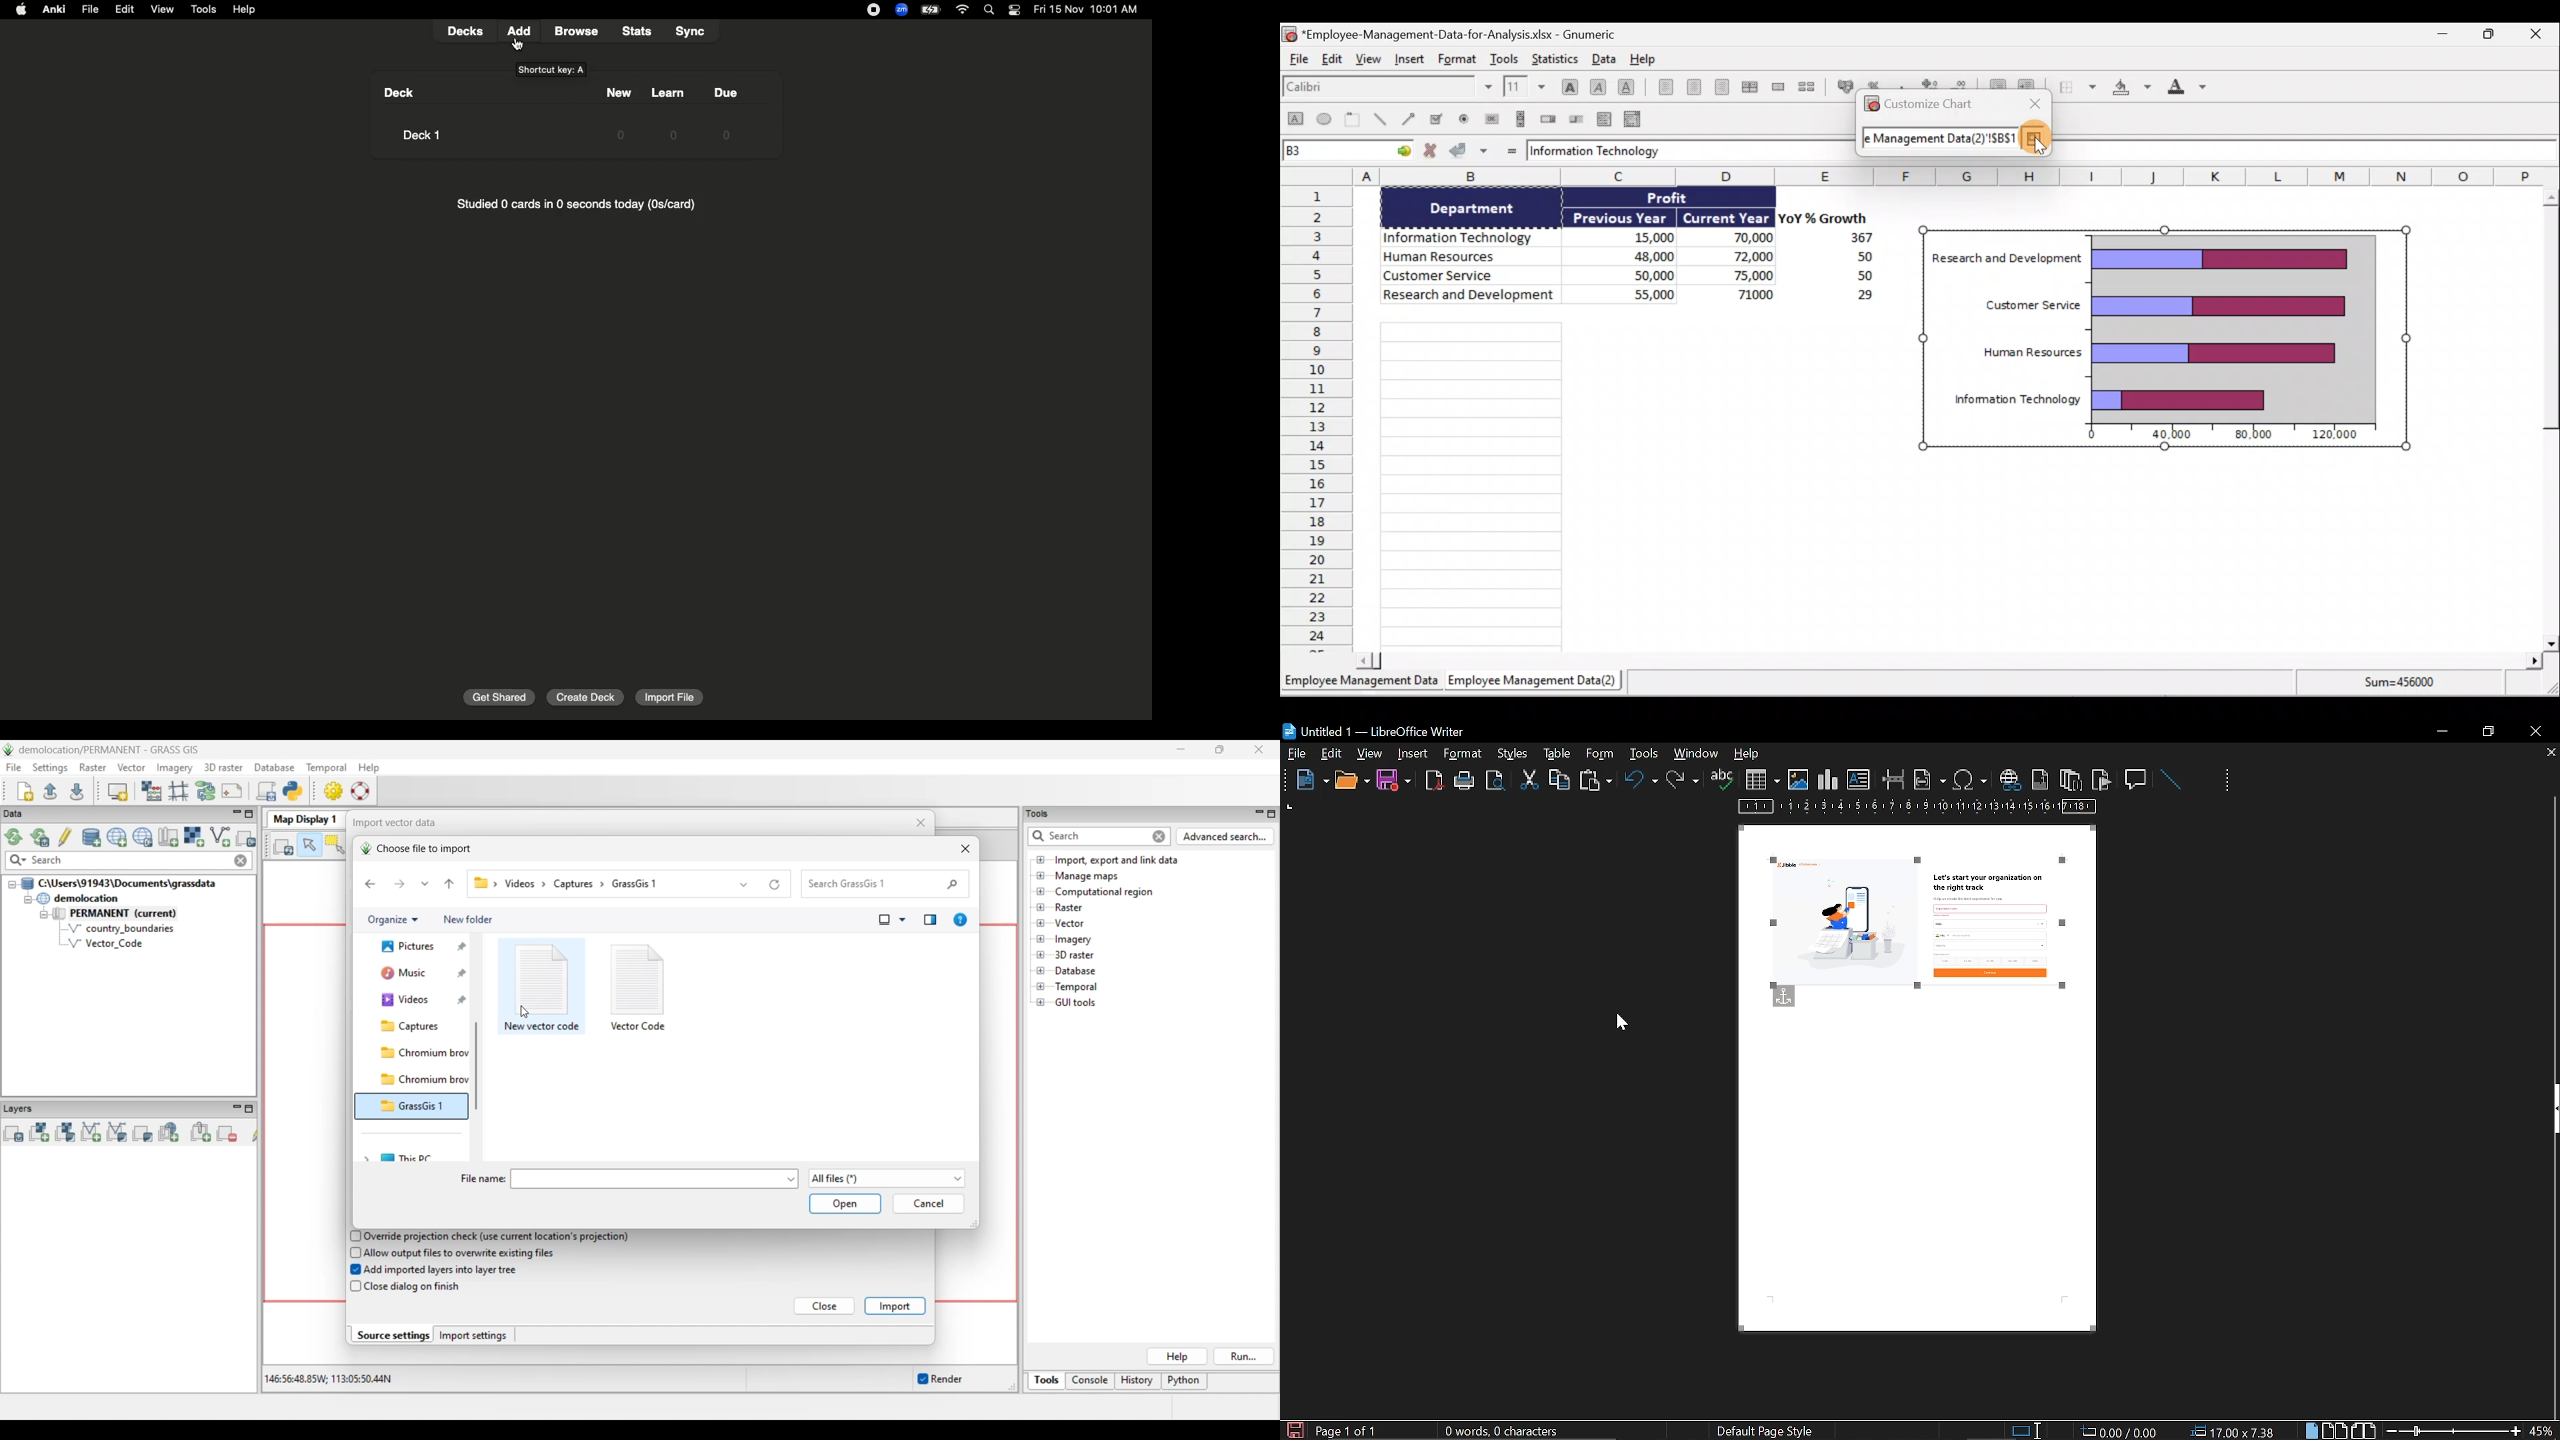 The width and height of the screenshot is (2576, 1456). What do you see at coordinates (467, 30) in the screenshot?
I see `Decks` at bounding box center [467, 30].